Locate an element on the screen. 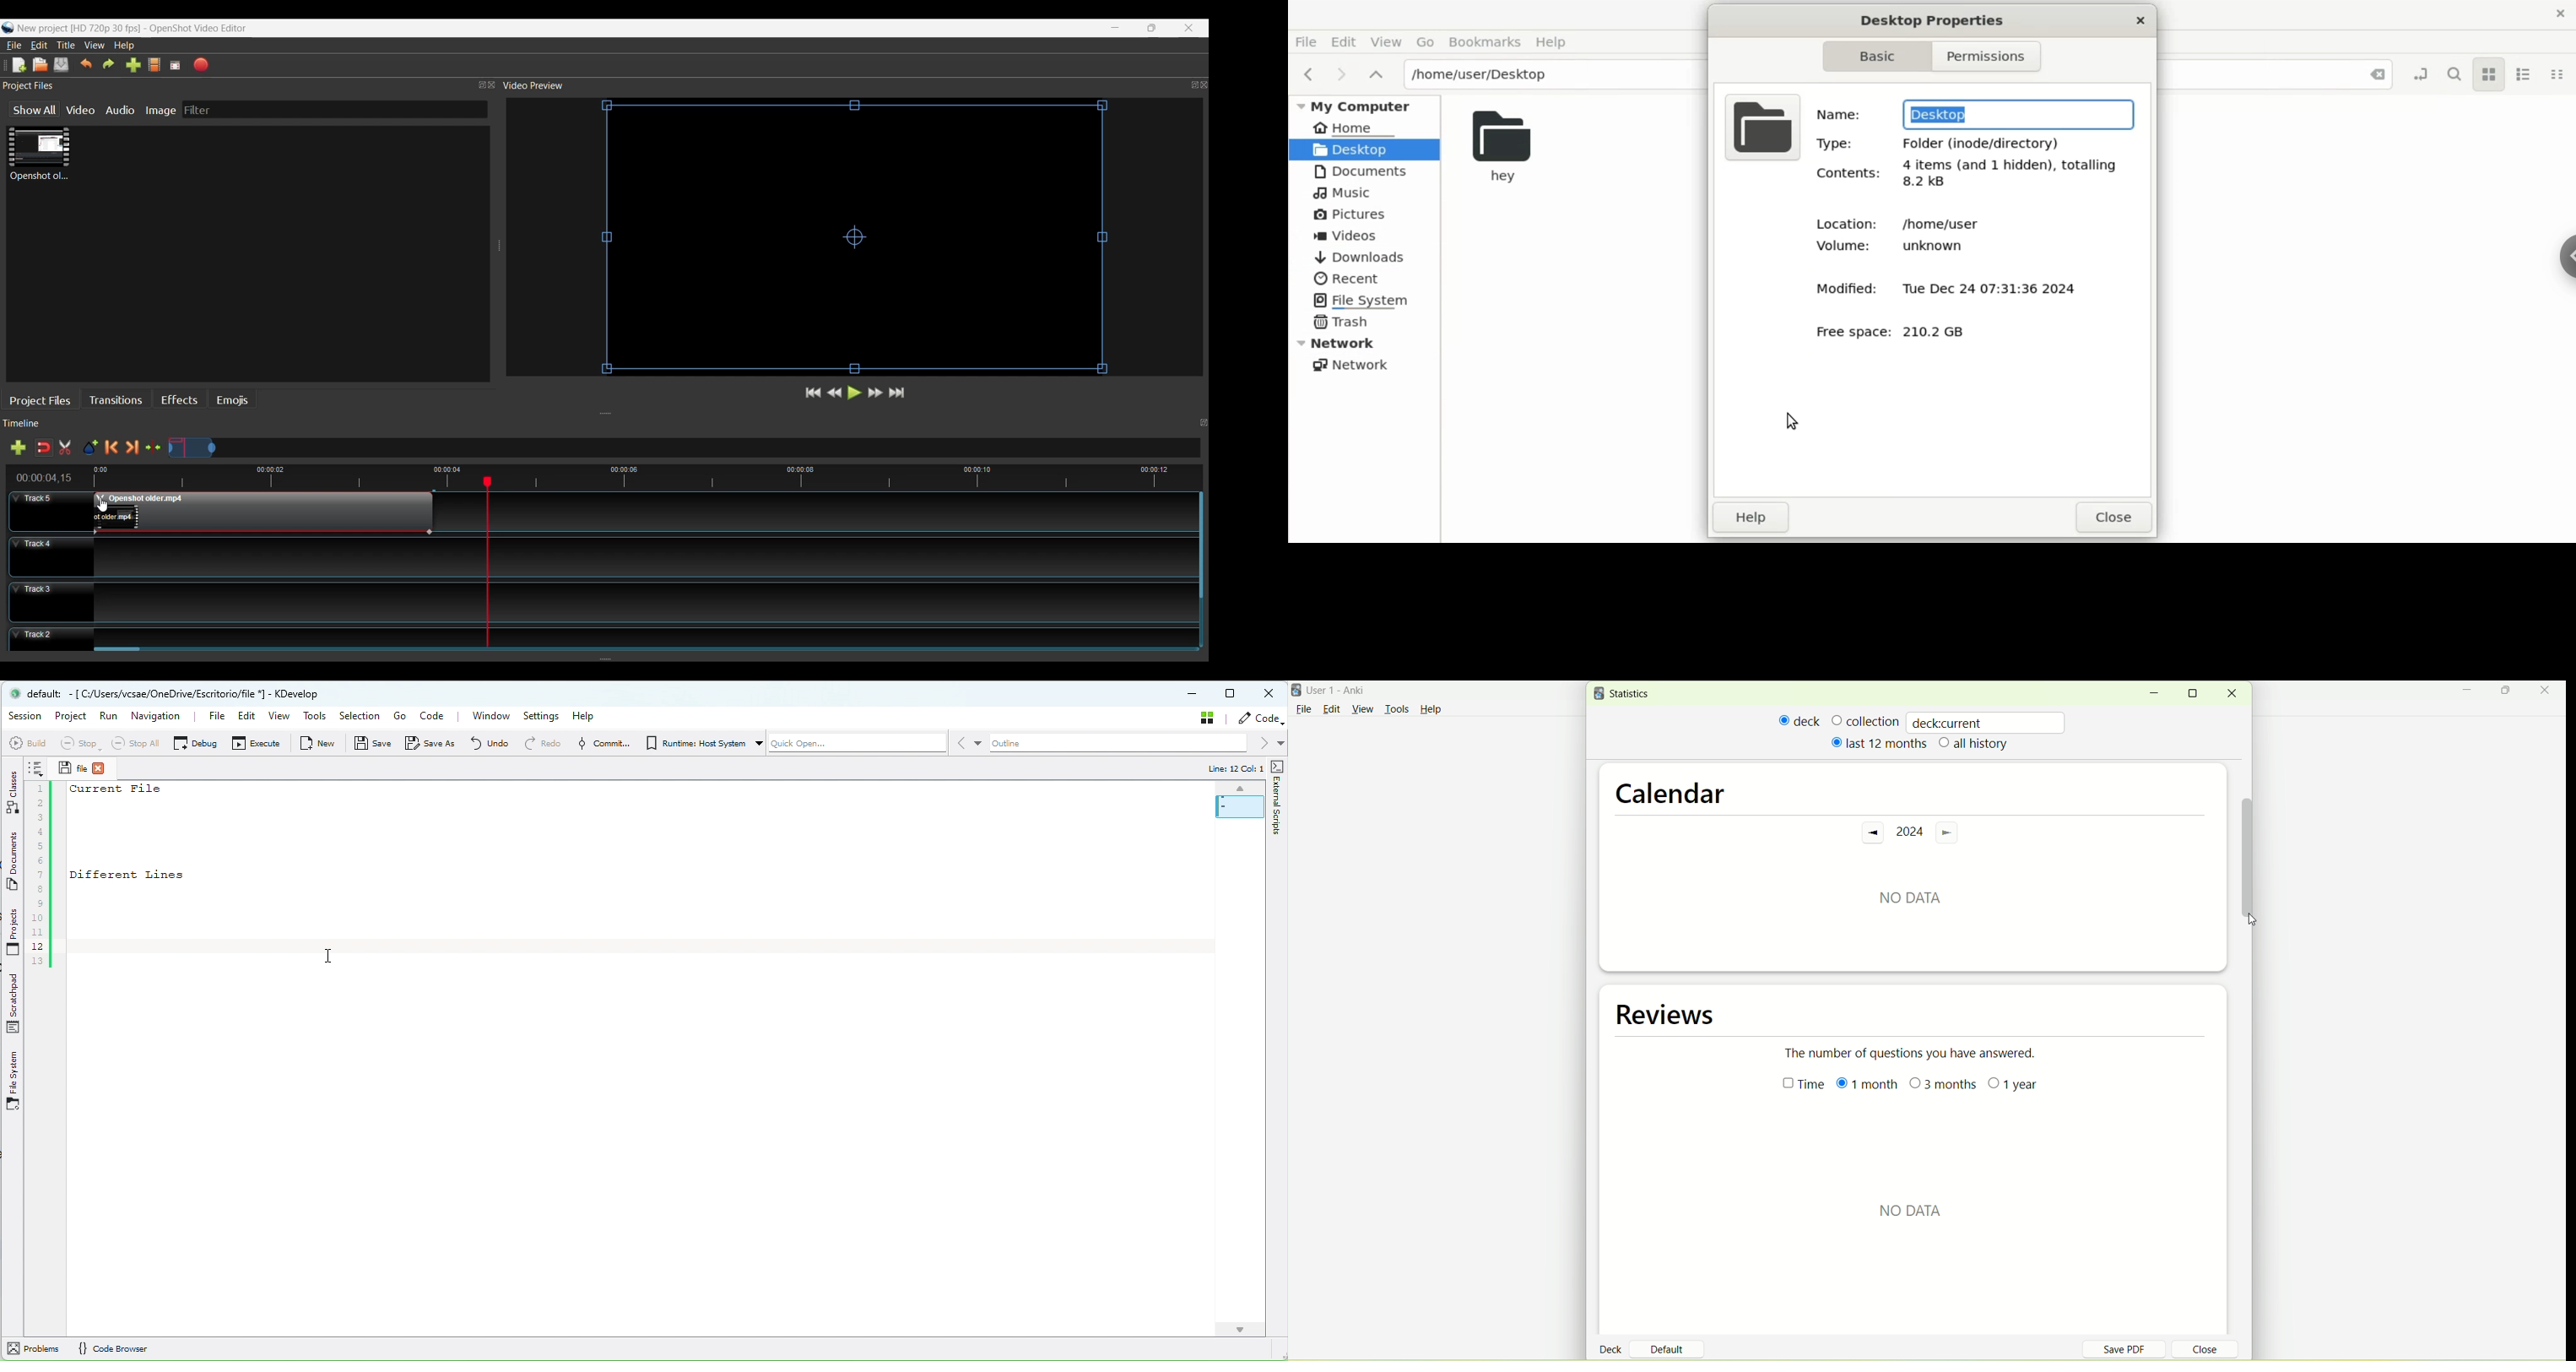  Zoom Slider is located at coordinates (685, 449).